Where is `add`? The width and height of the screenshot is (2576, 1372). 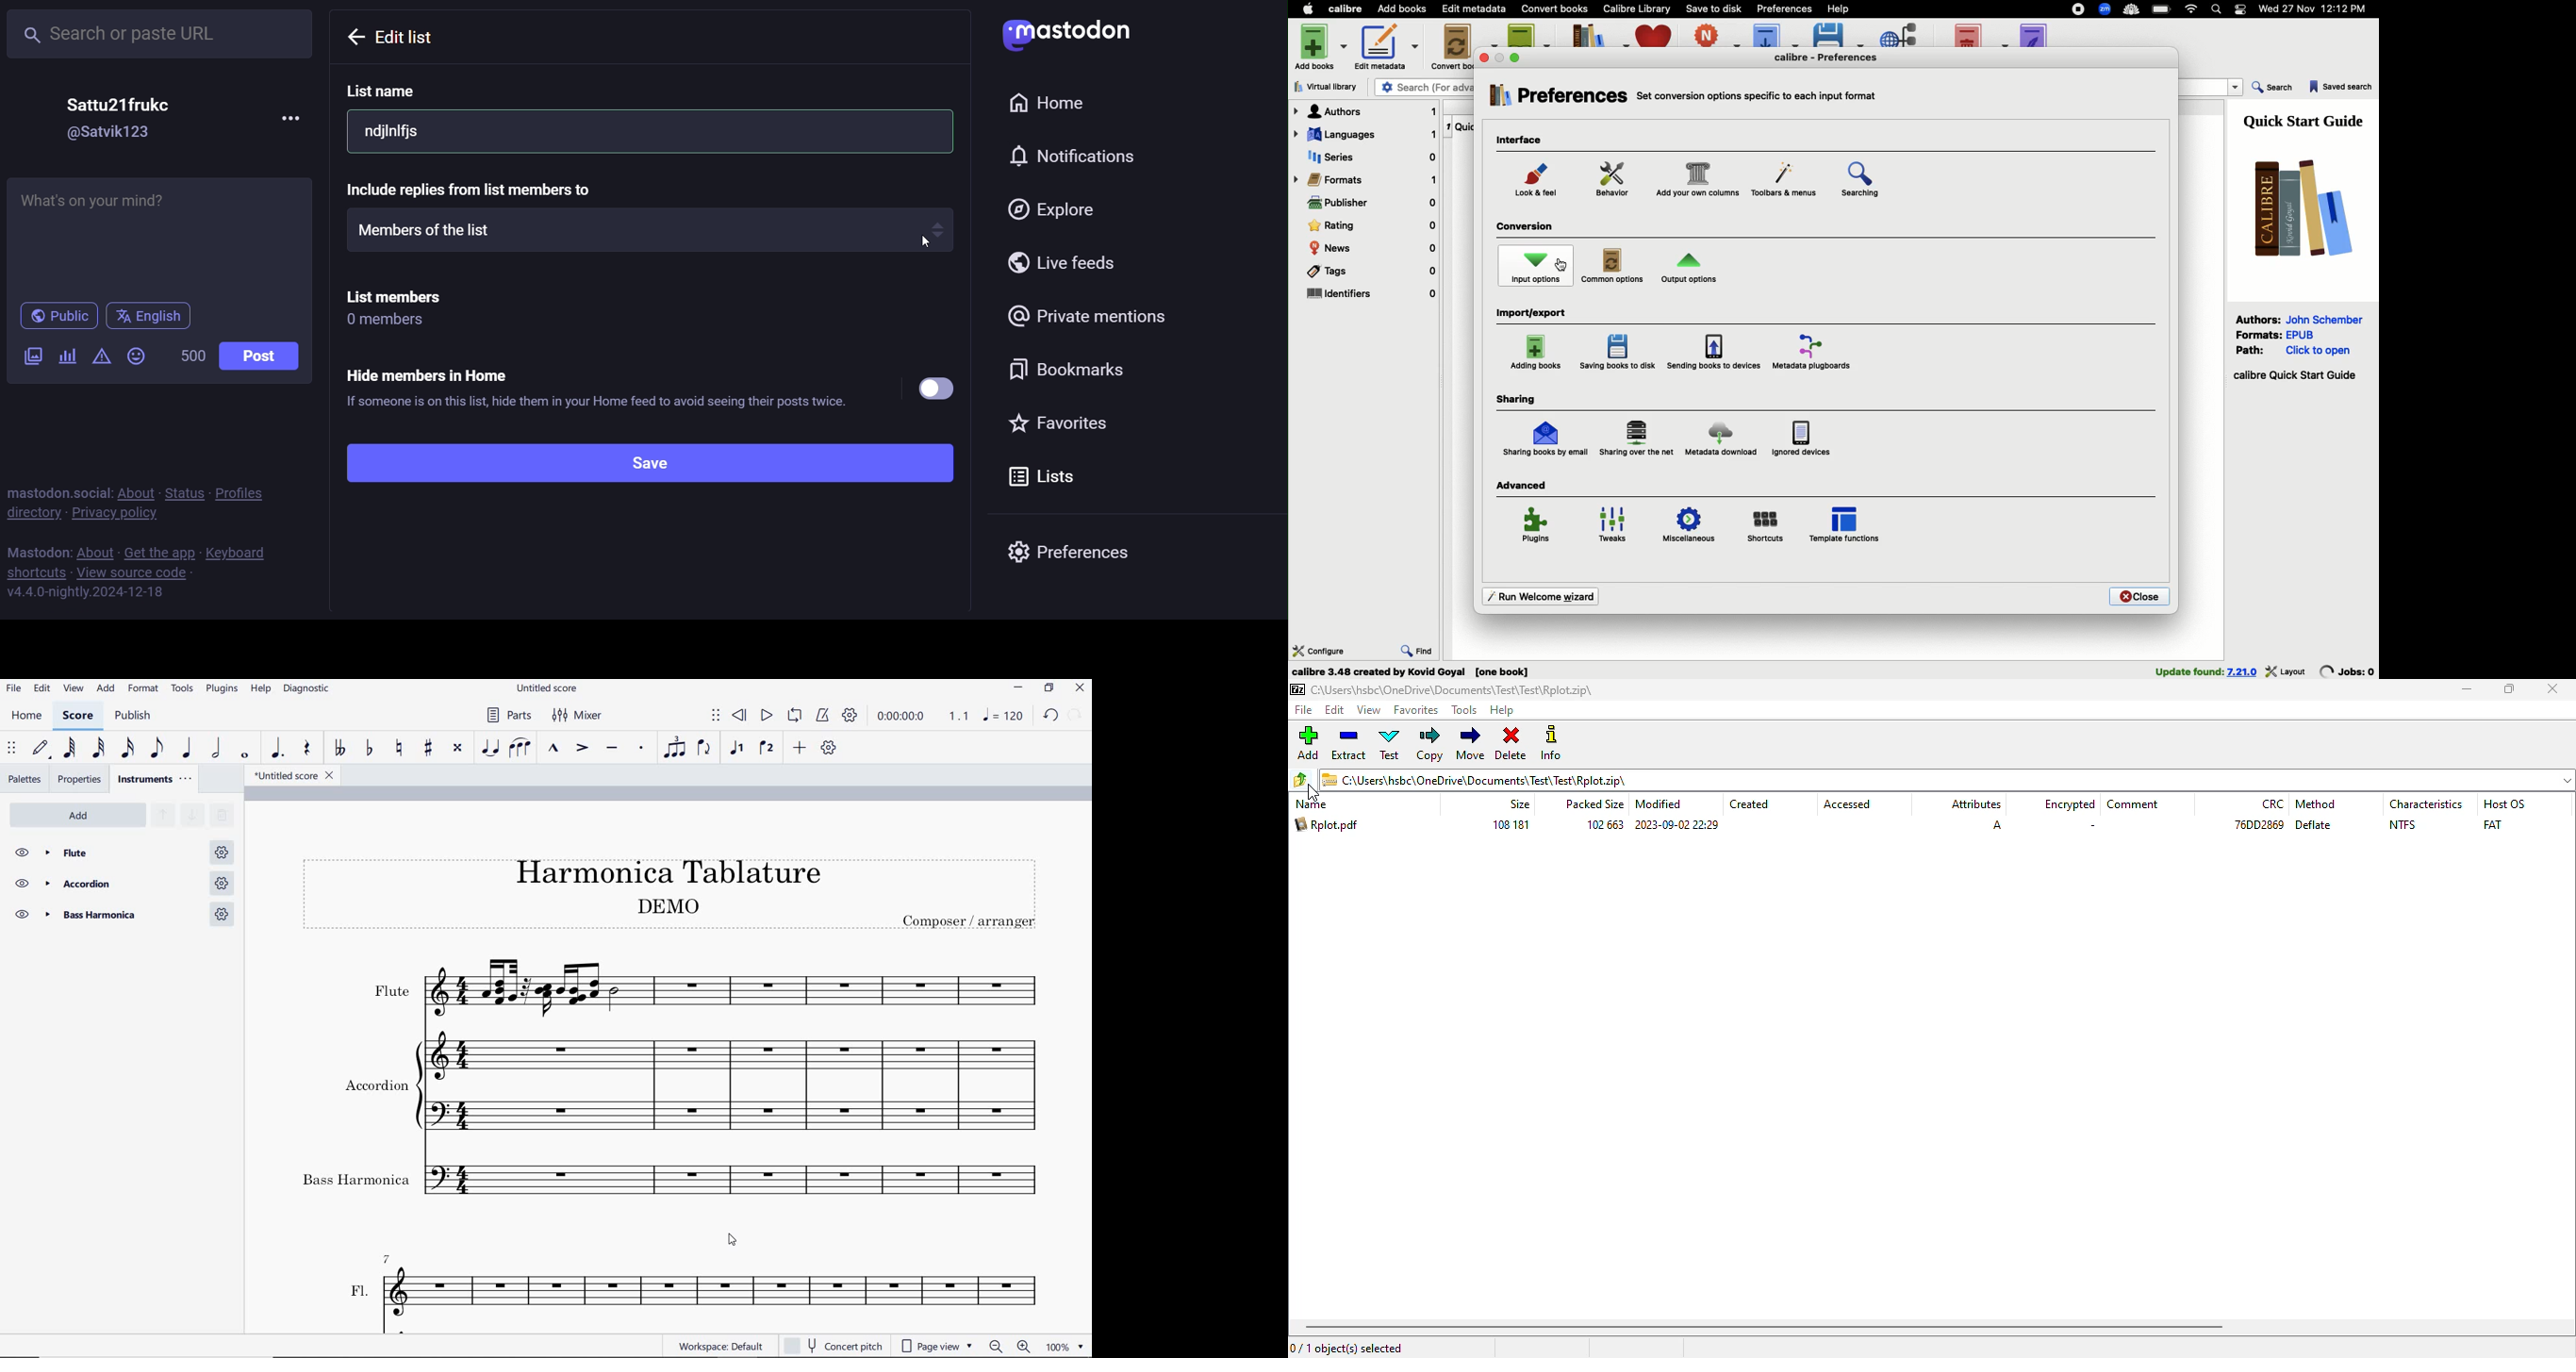 add is located at coordinates (799, 749).